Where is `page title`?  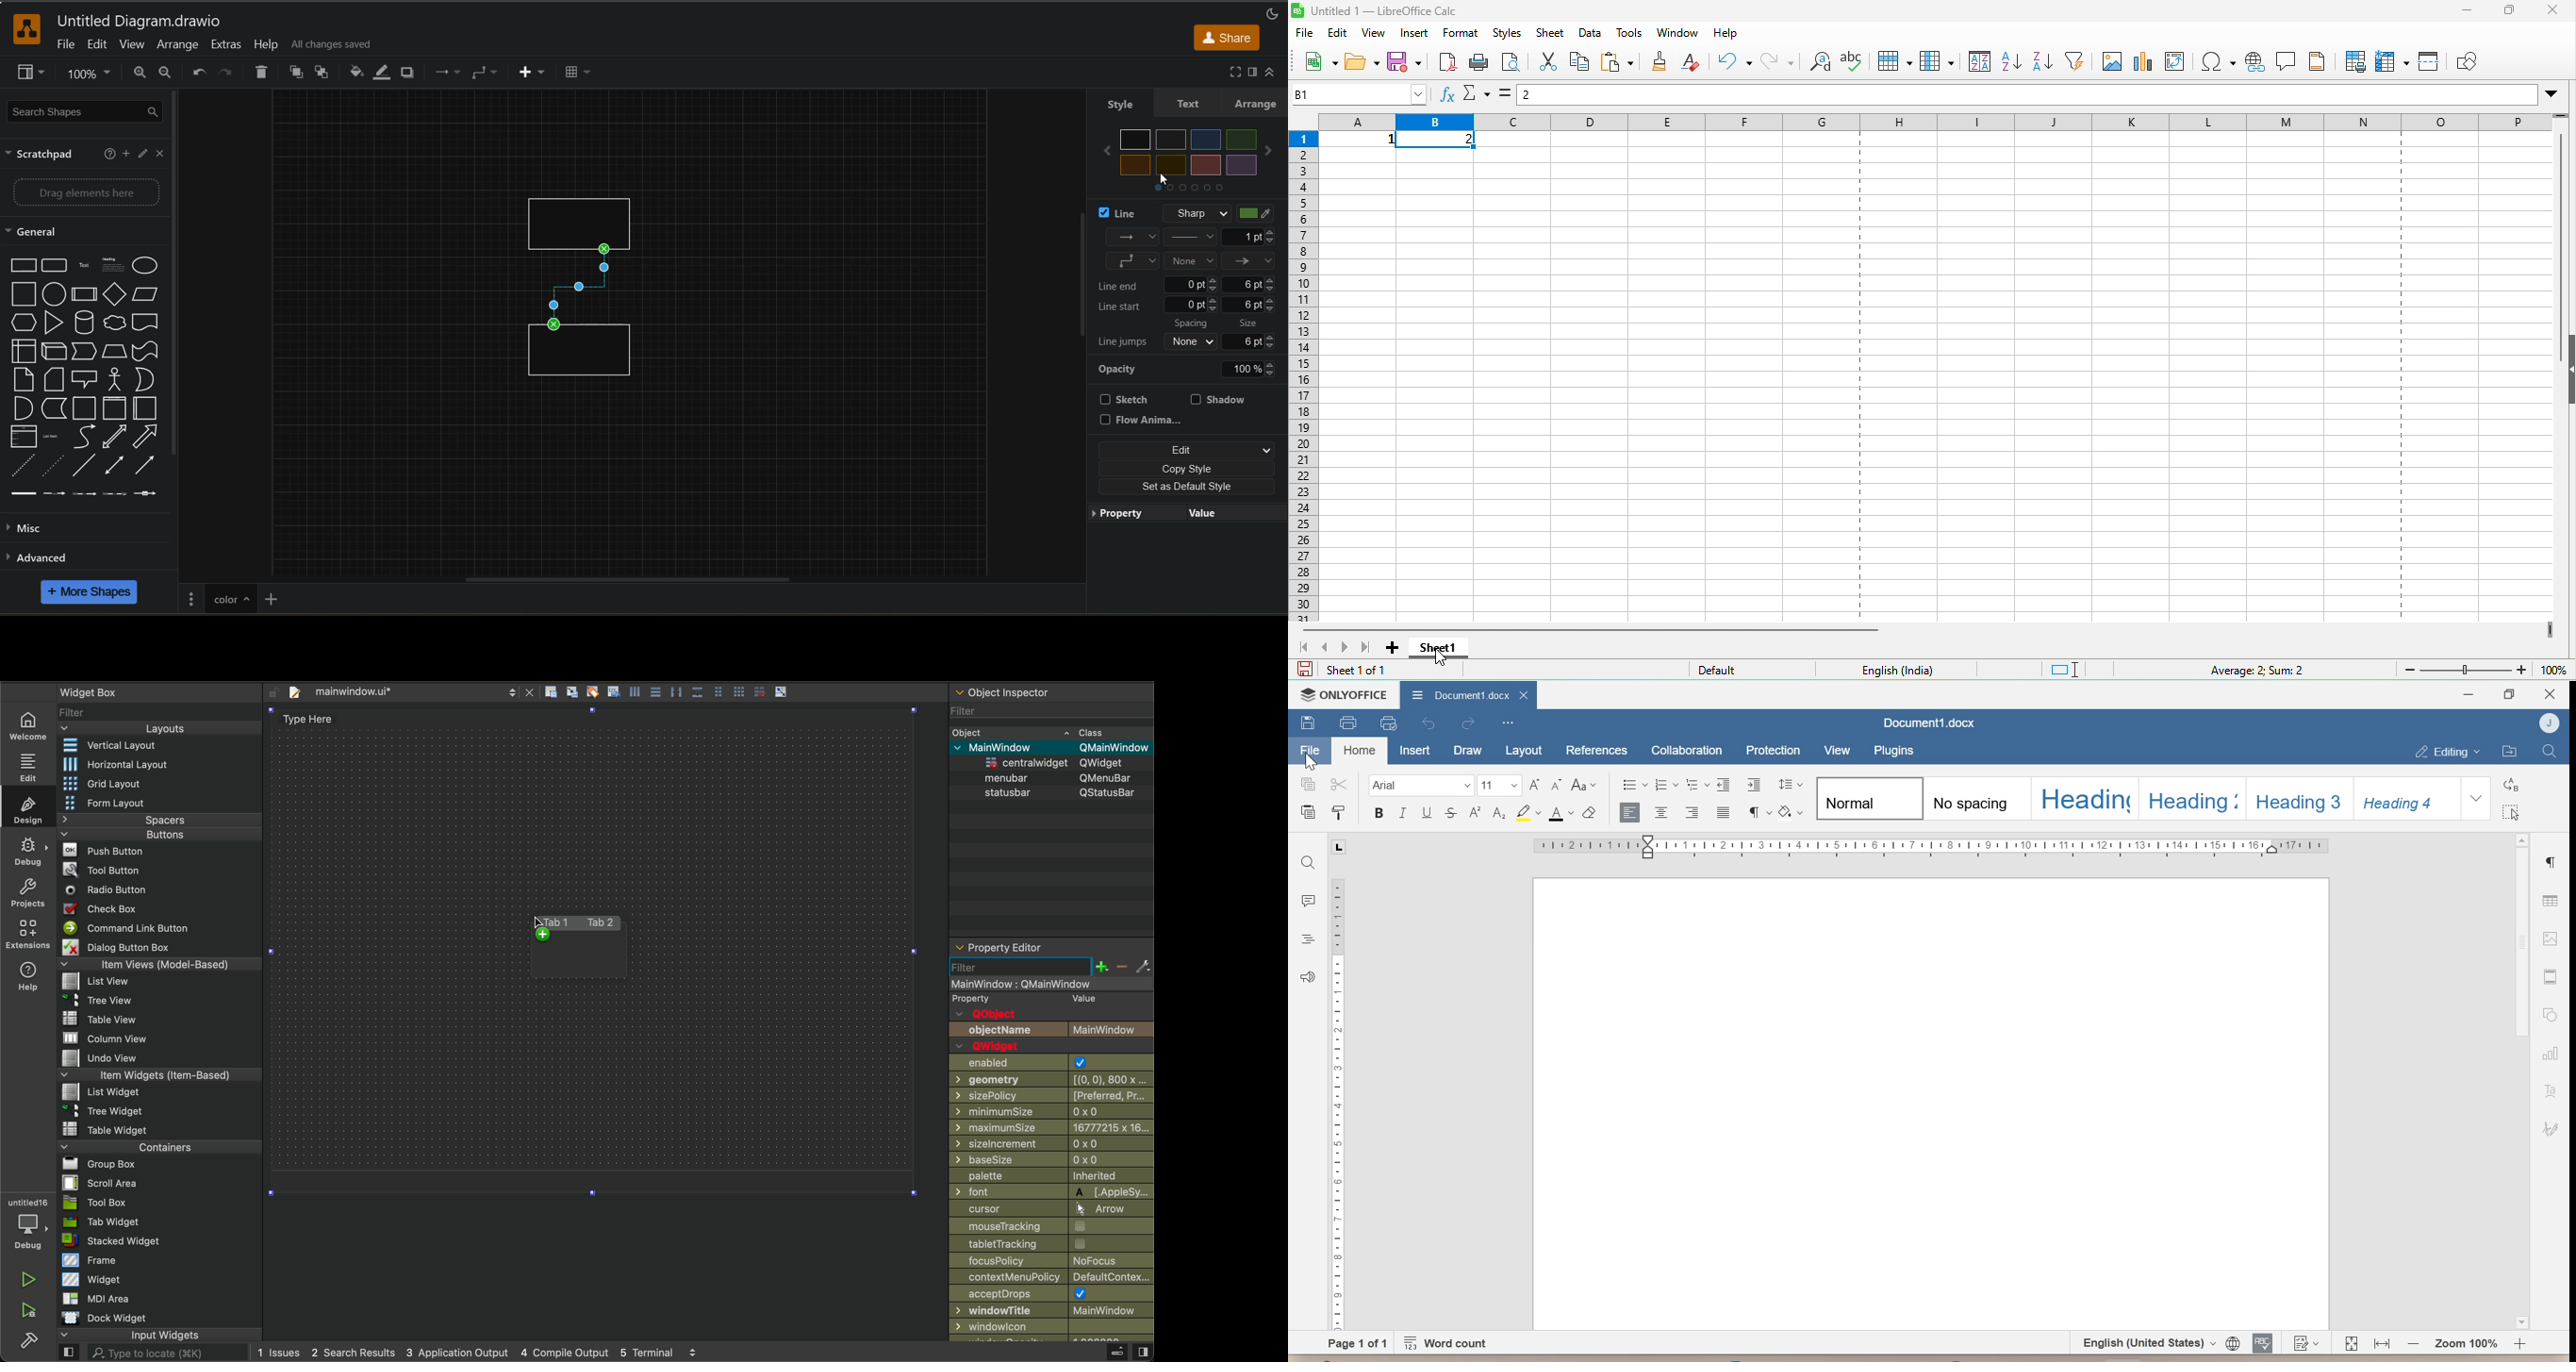 page title is located at coordinates (230, 597).